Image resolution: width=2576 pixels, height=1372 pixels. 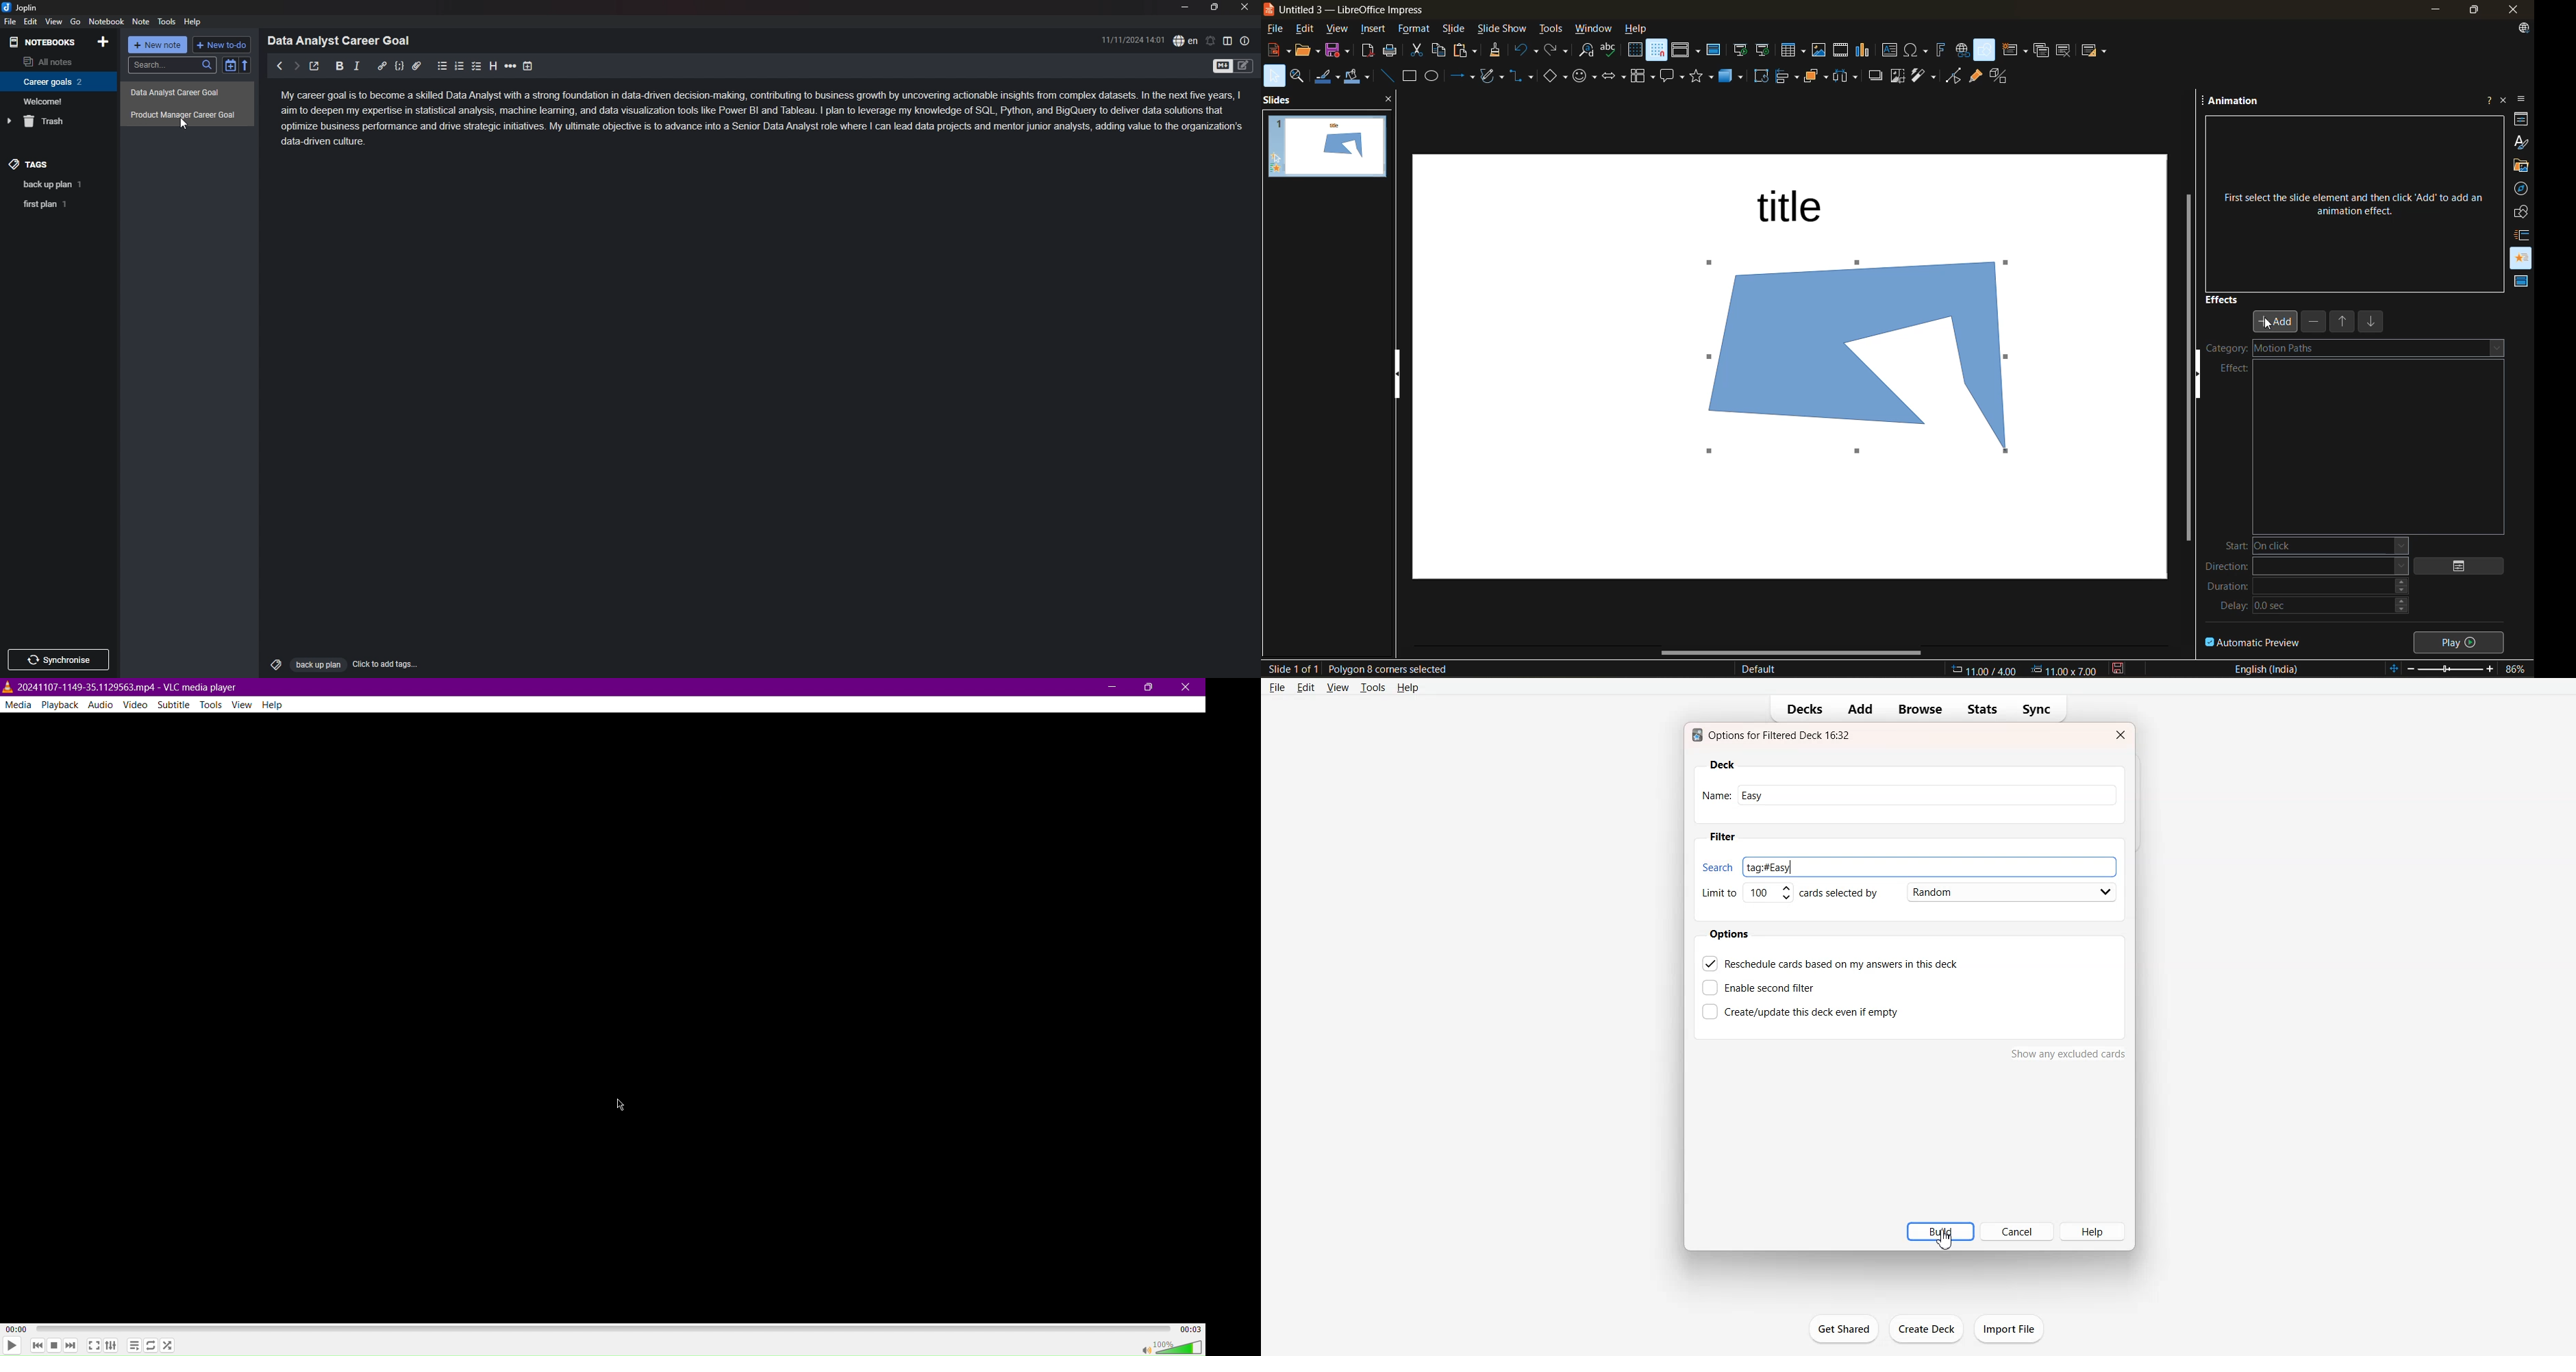 What do you see at coordinates (62, 204) in the screenshot?
I see `first plan 1` at bounding box center [62, 204].